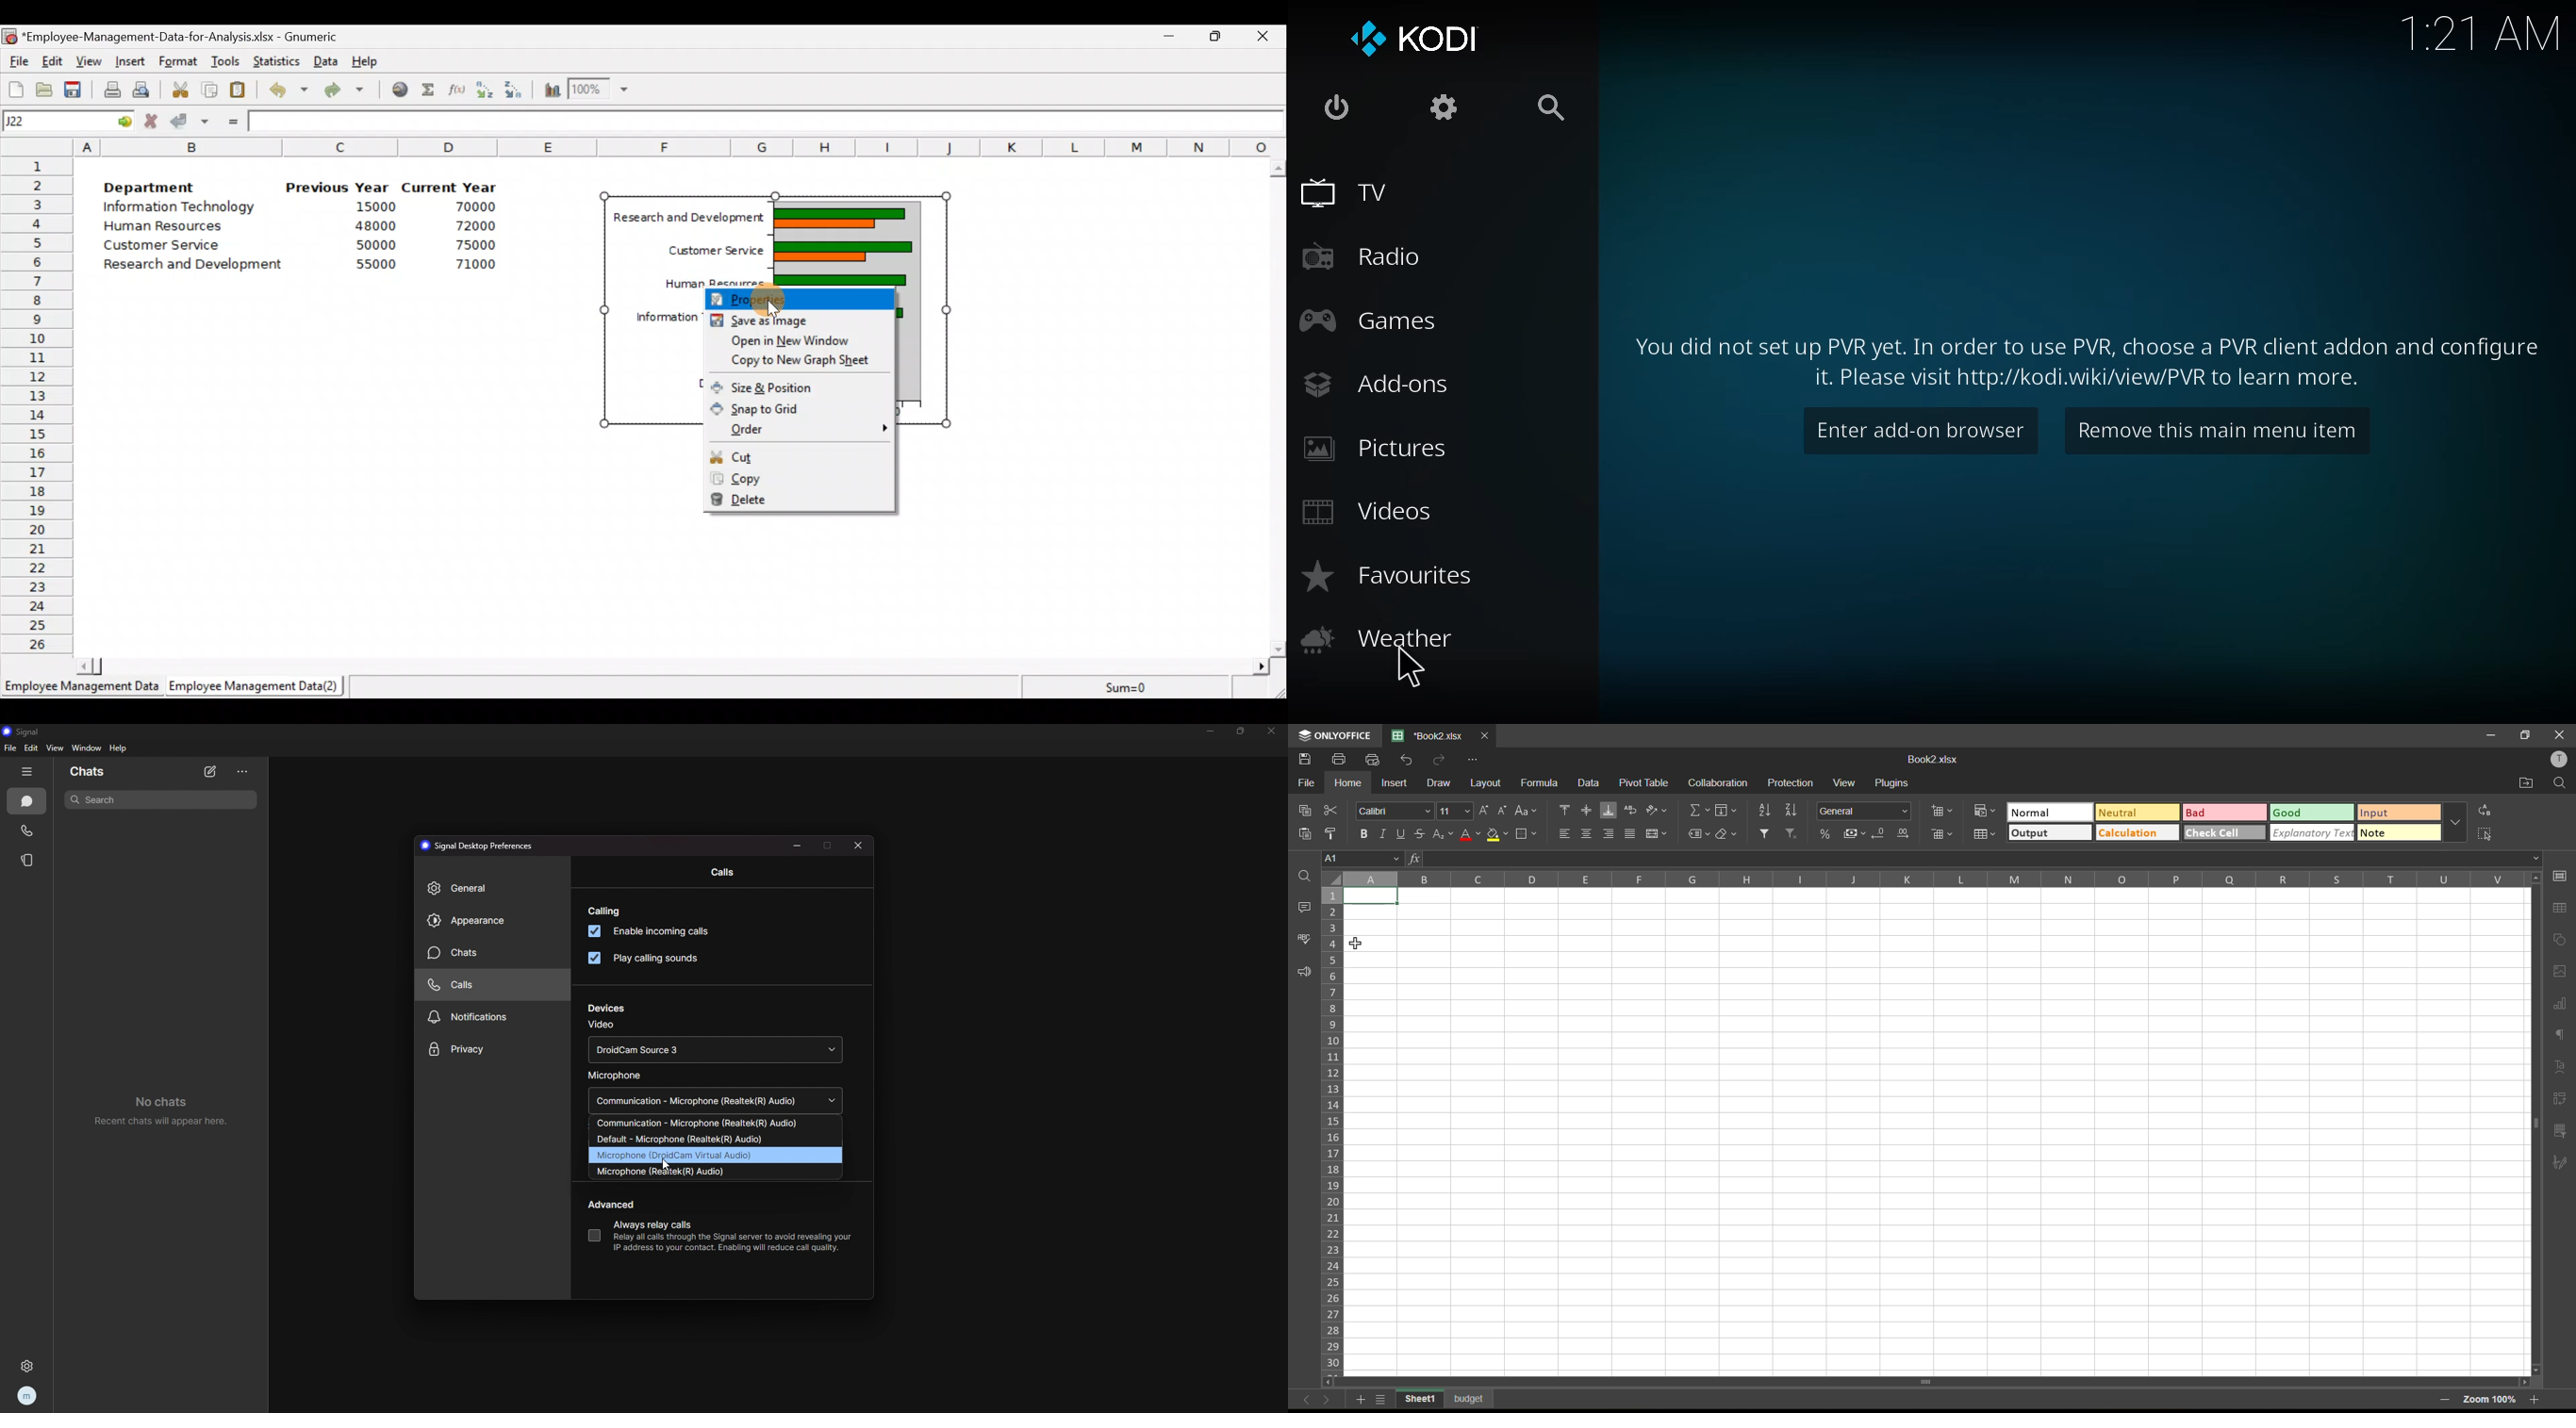 The height and width of the screenshot is (1428, 2576). I want to click on 48000, so click(375, 227).